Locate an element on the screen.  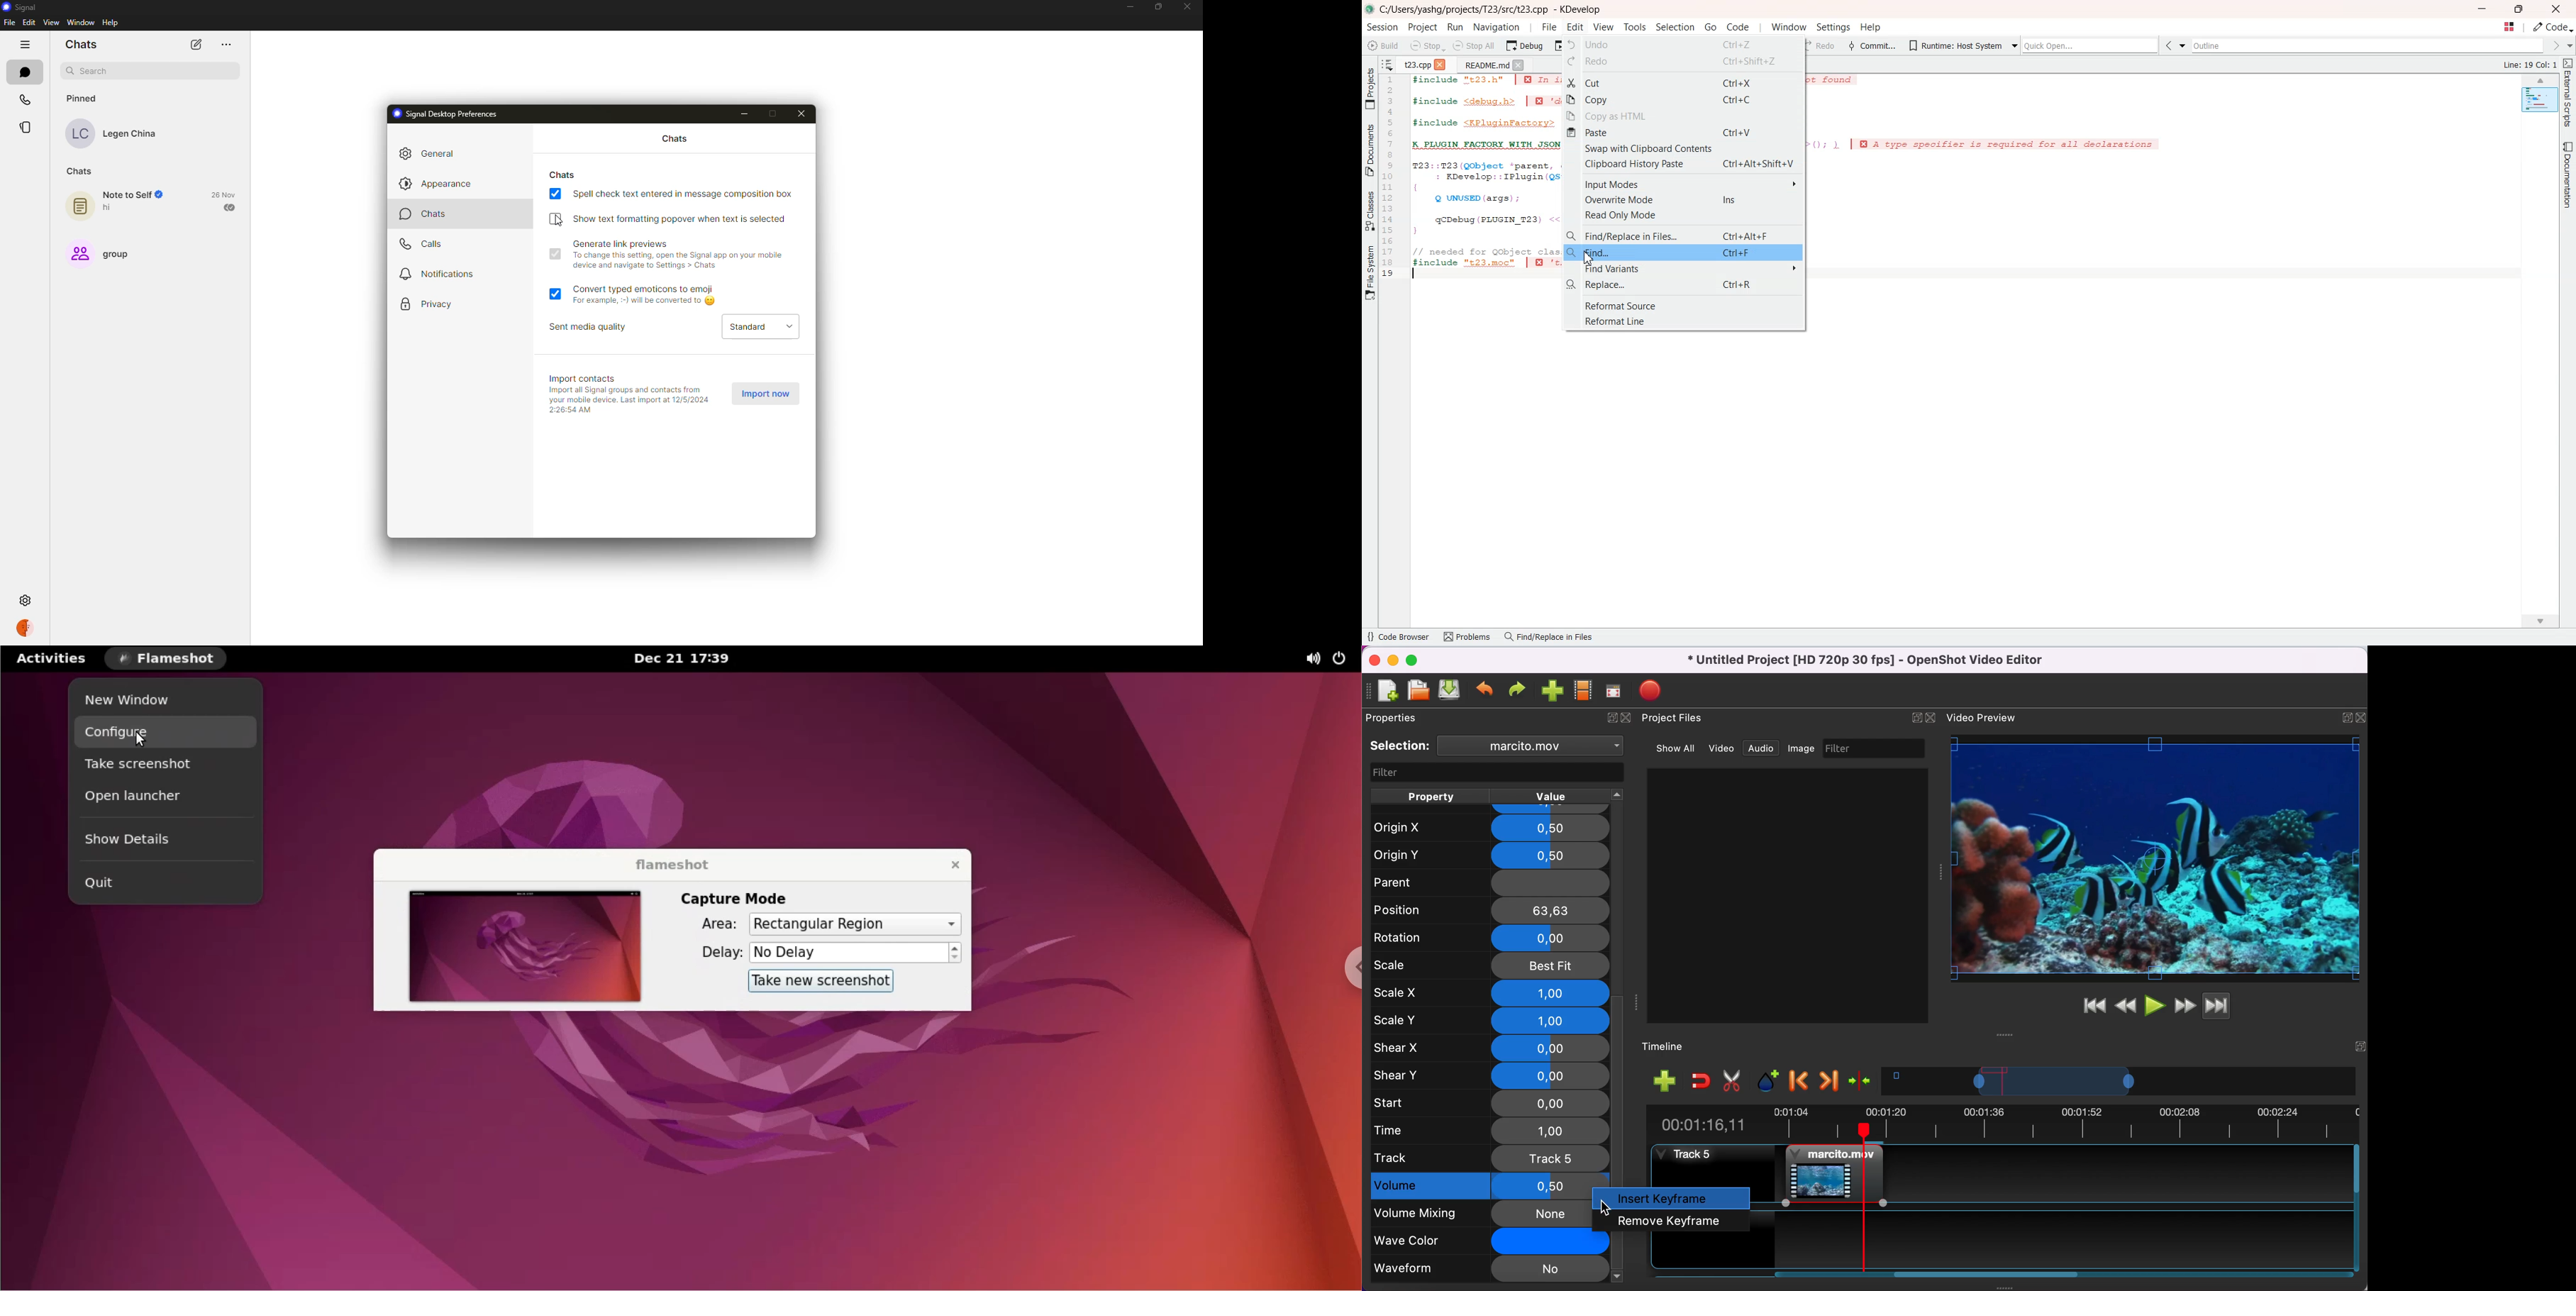
minimize is located at coordinates (1128, 7).